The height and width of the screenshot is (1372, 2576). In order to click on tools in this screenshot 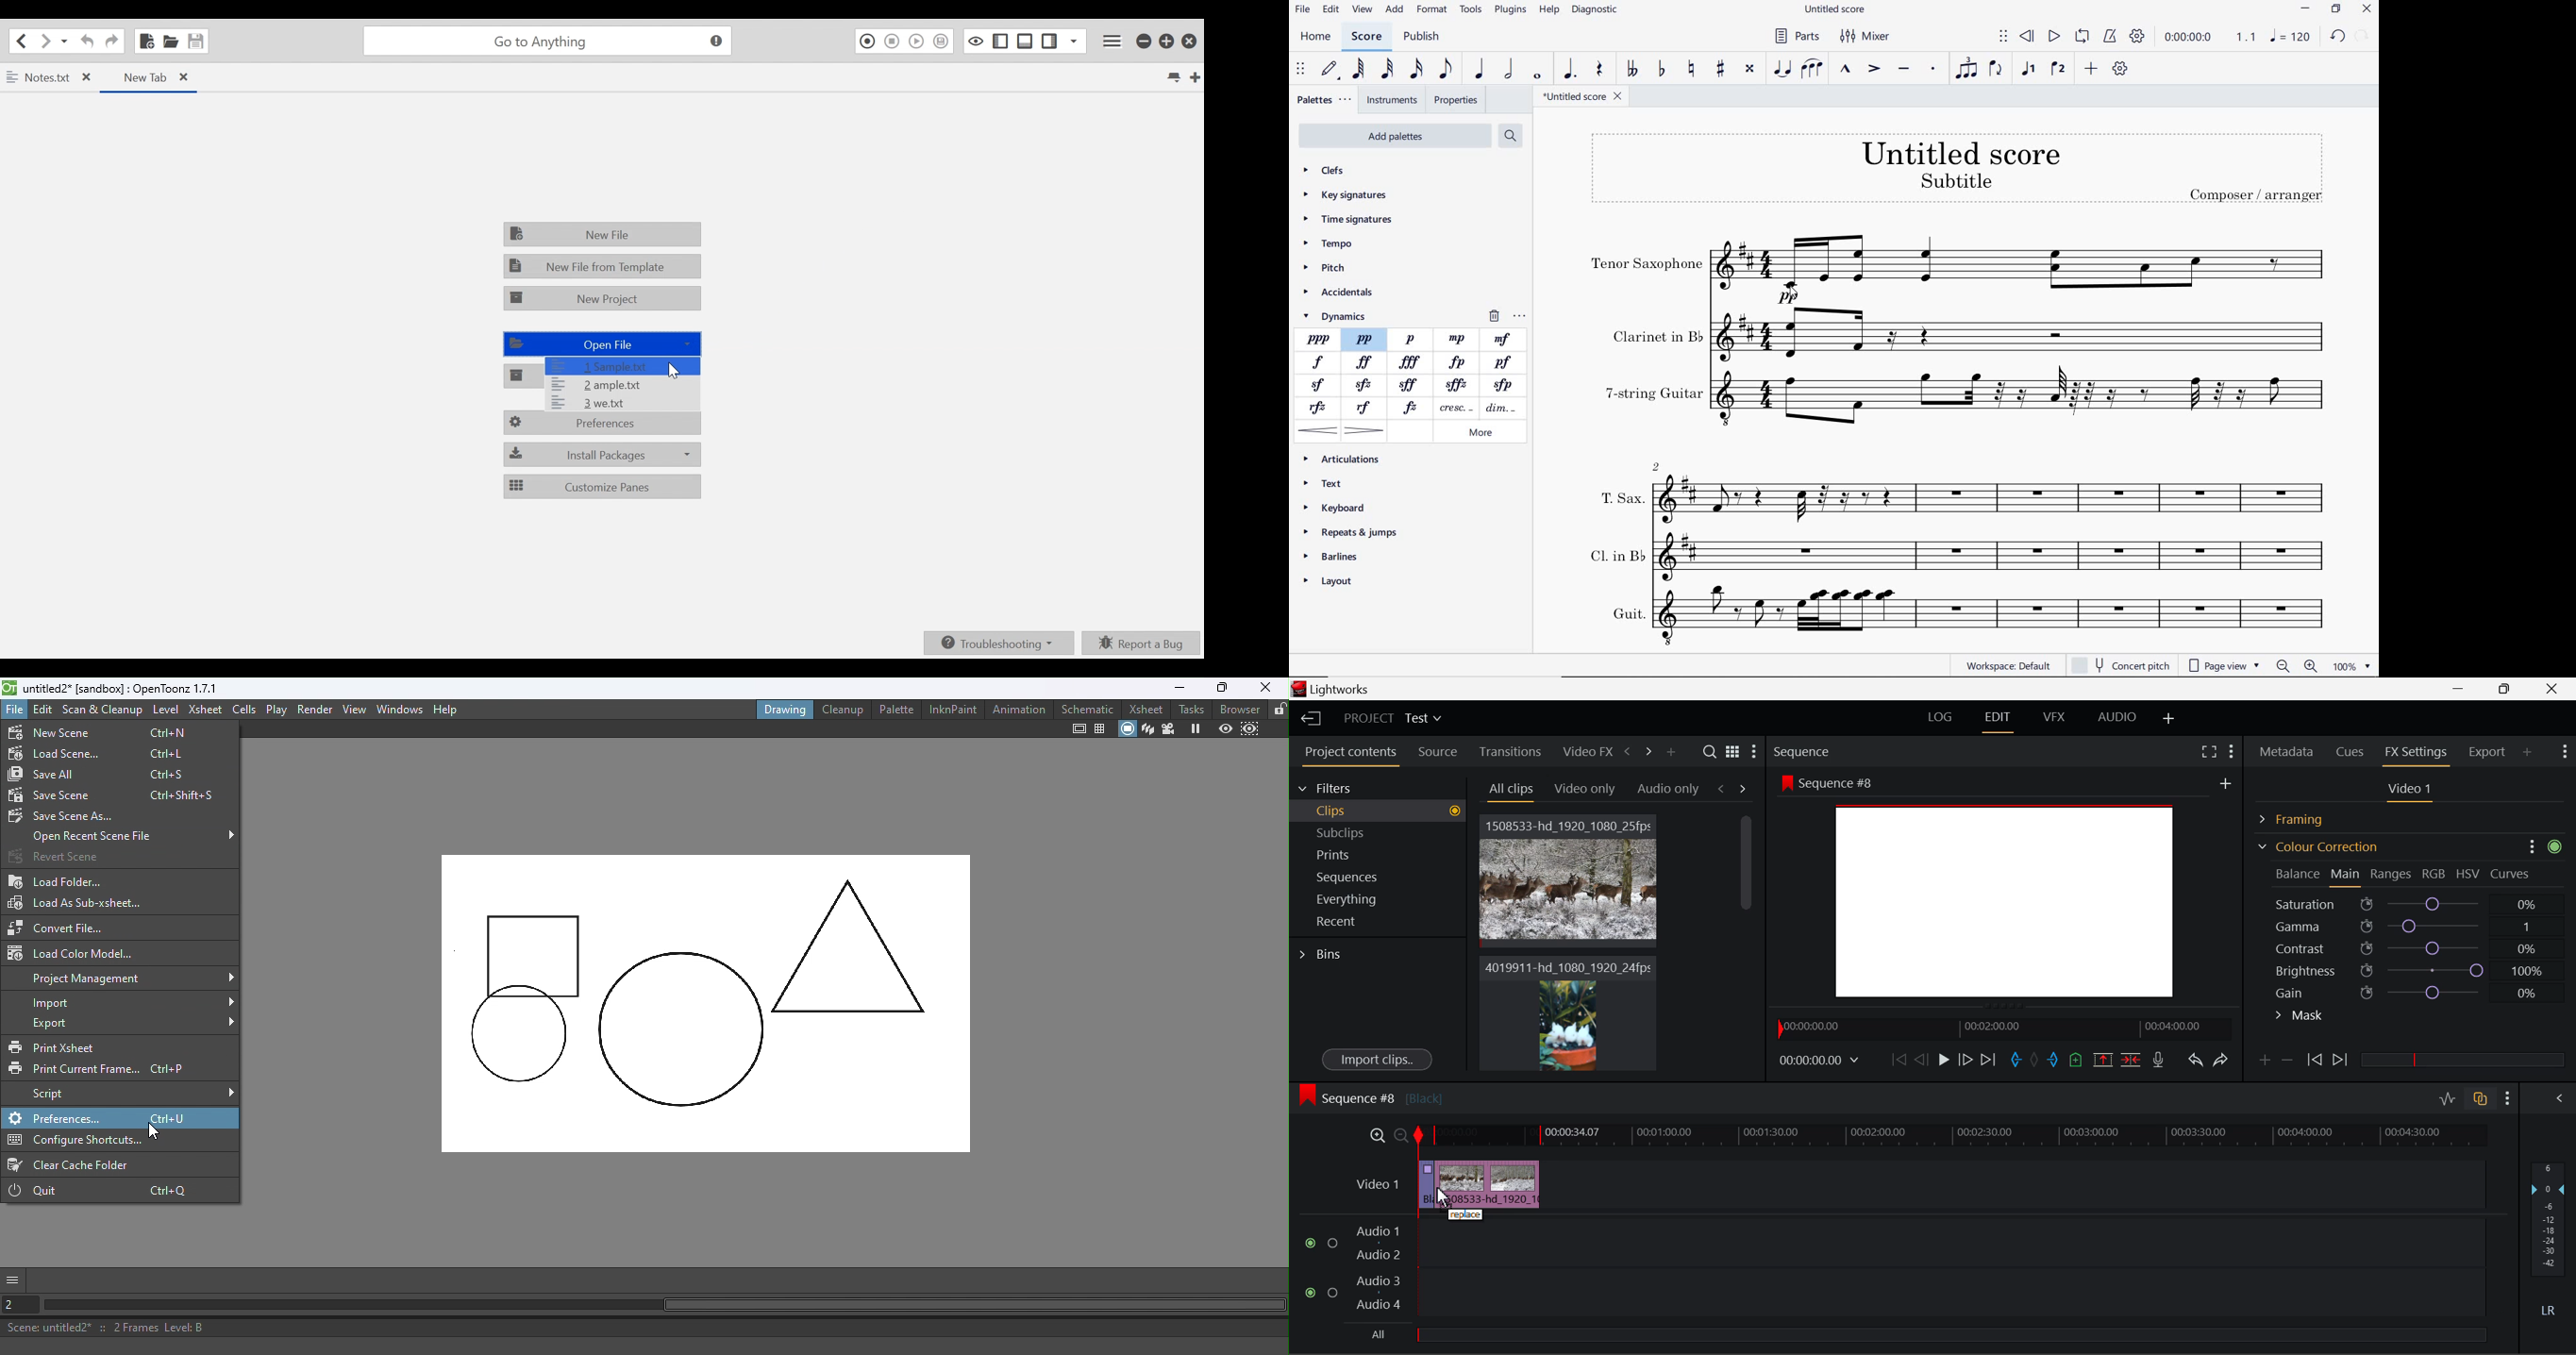, I will do `click(1469, 10)`.